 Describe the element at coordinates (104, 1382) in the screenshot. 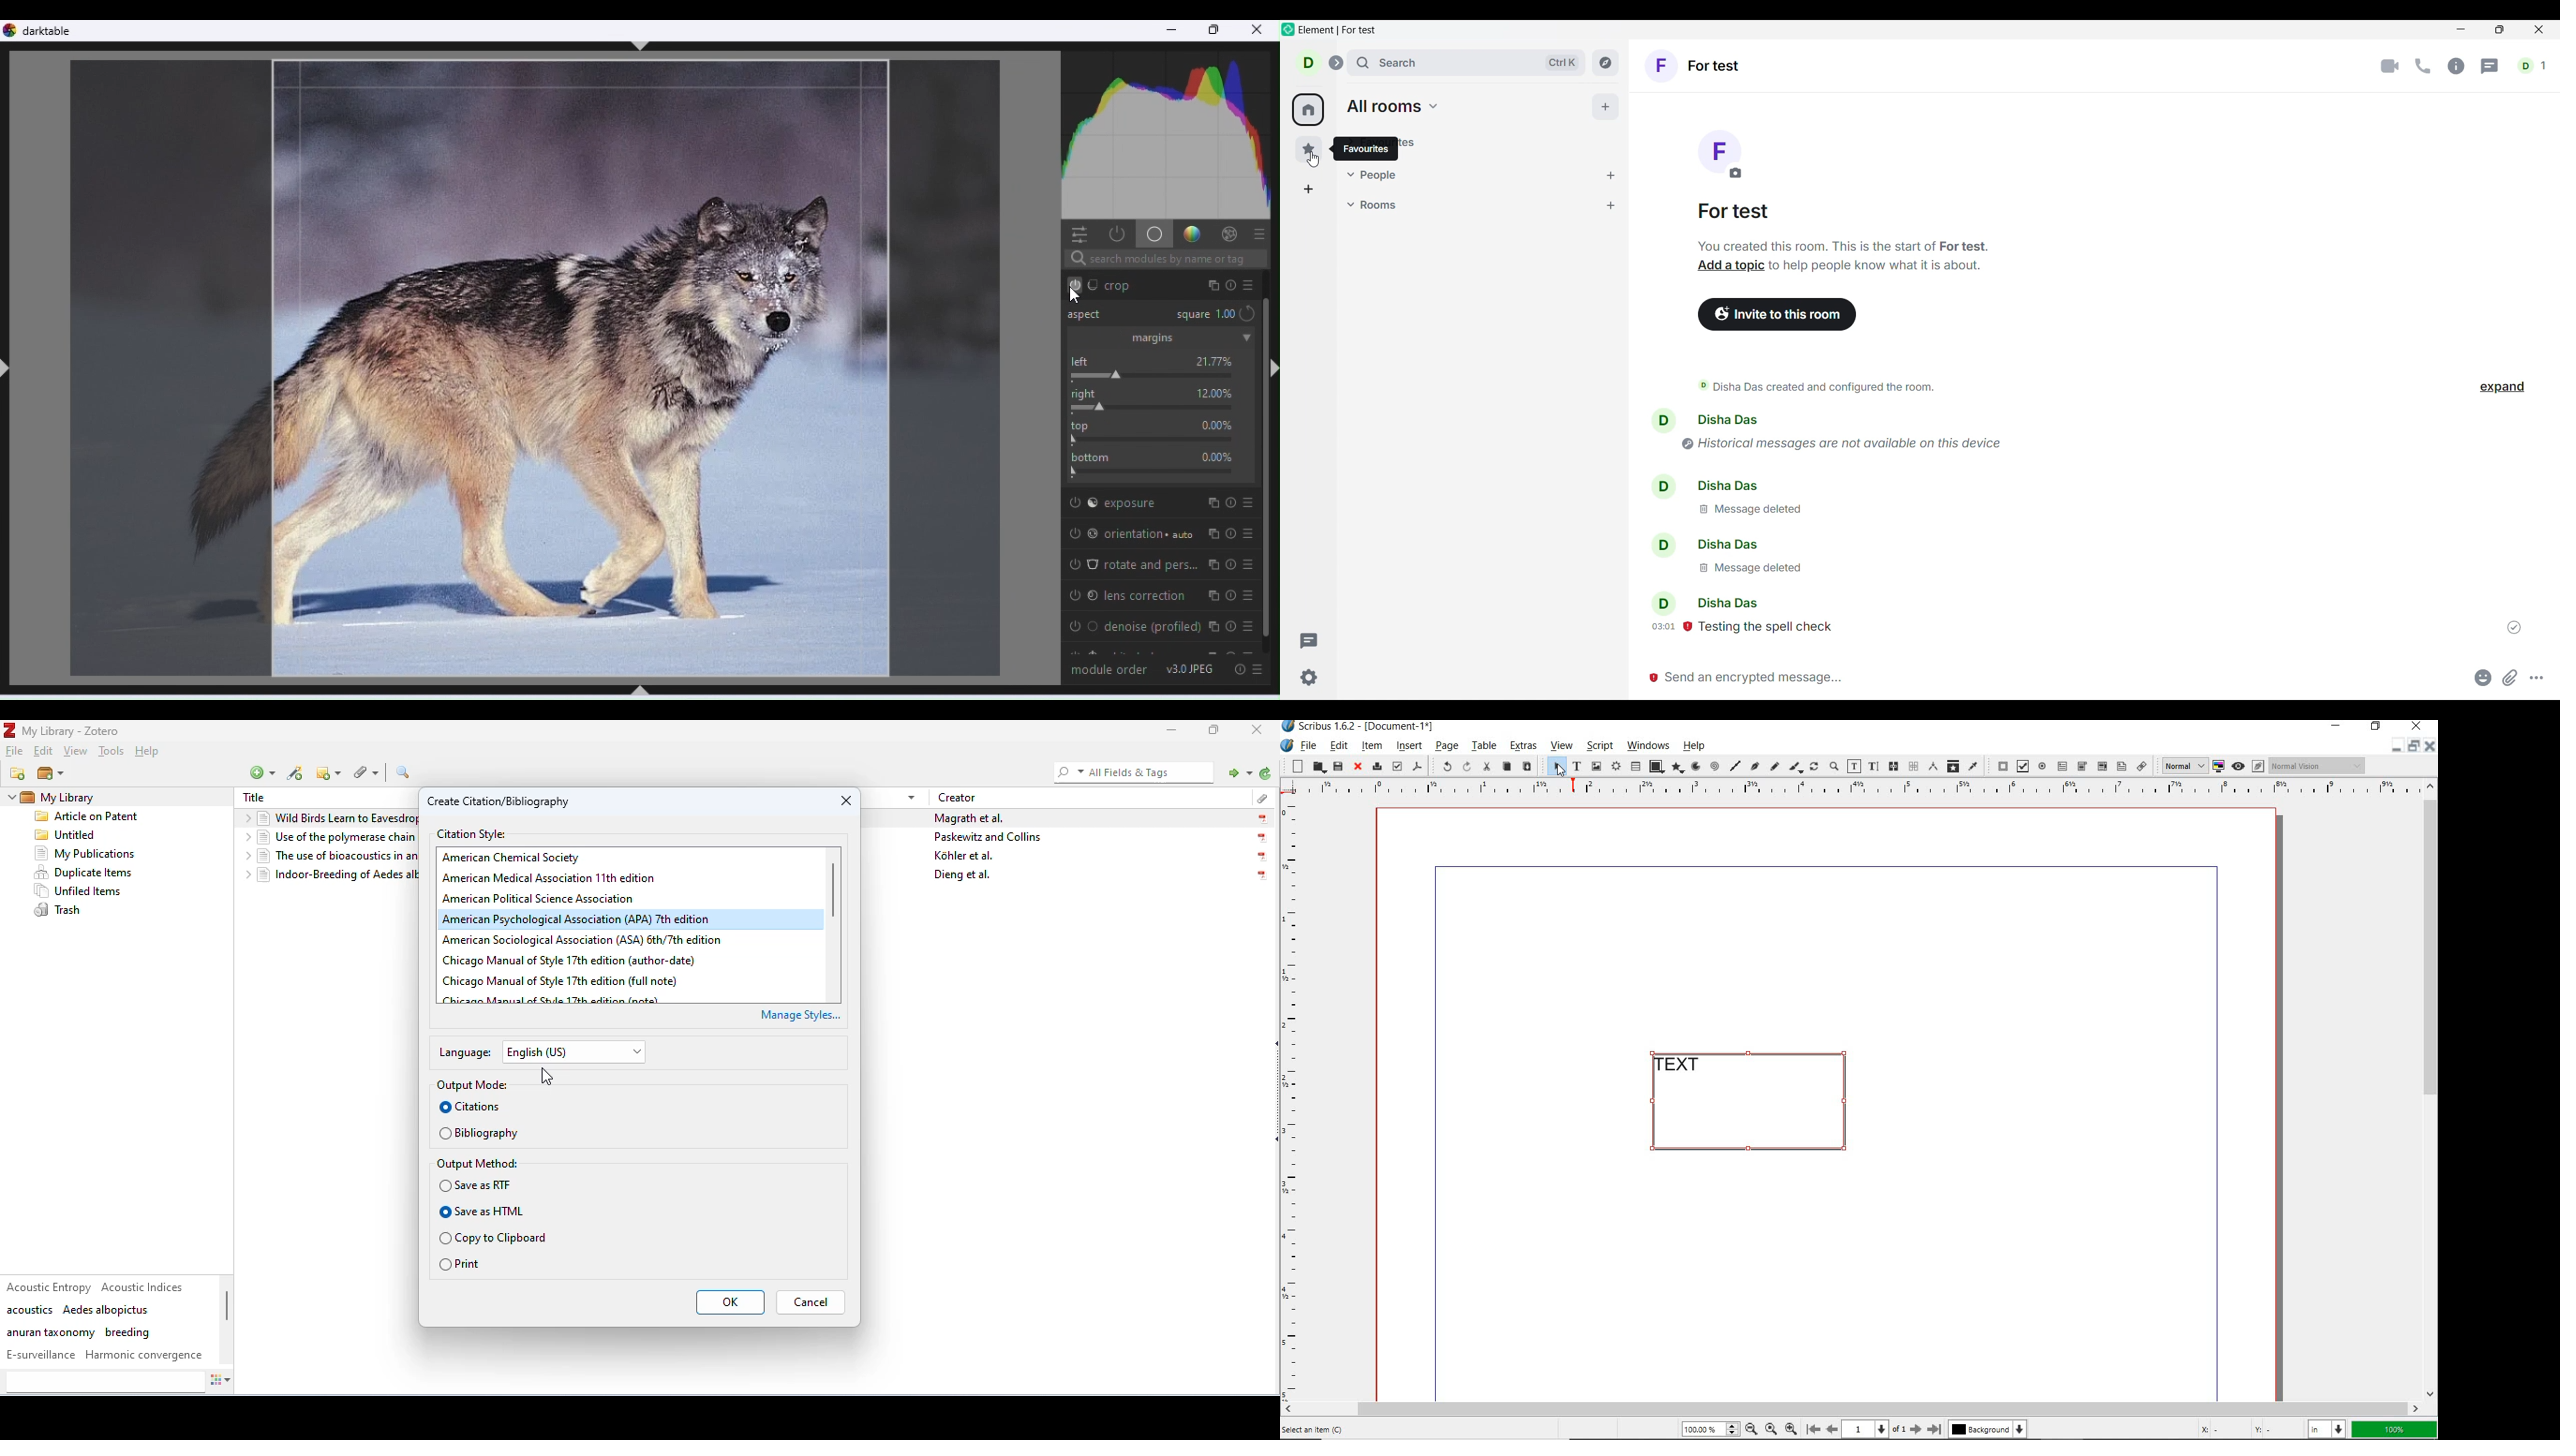

I see `type tags` at that location.